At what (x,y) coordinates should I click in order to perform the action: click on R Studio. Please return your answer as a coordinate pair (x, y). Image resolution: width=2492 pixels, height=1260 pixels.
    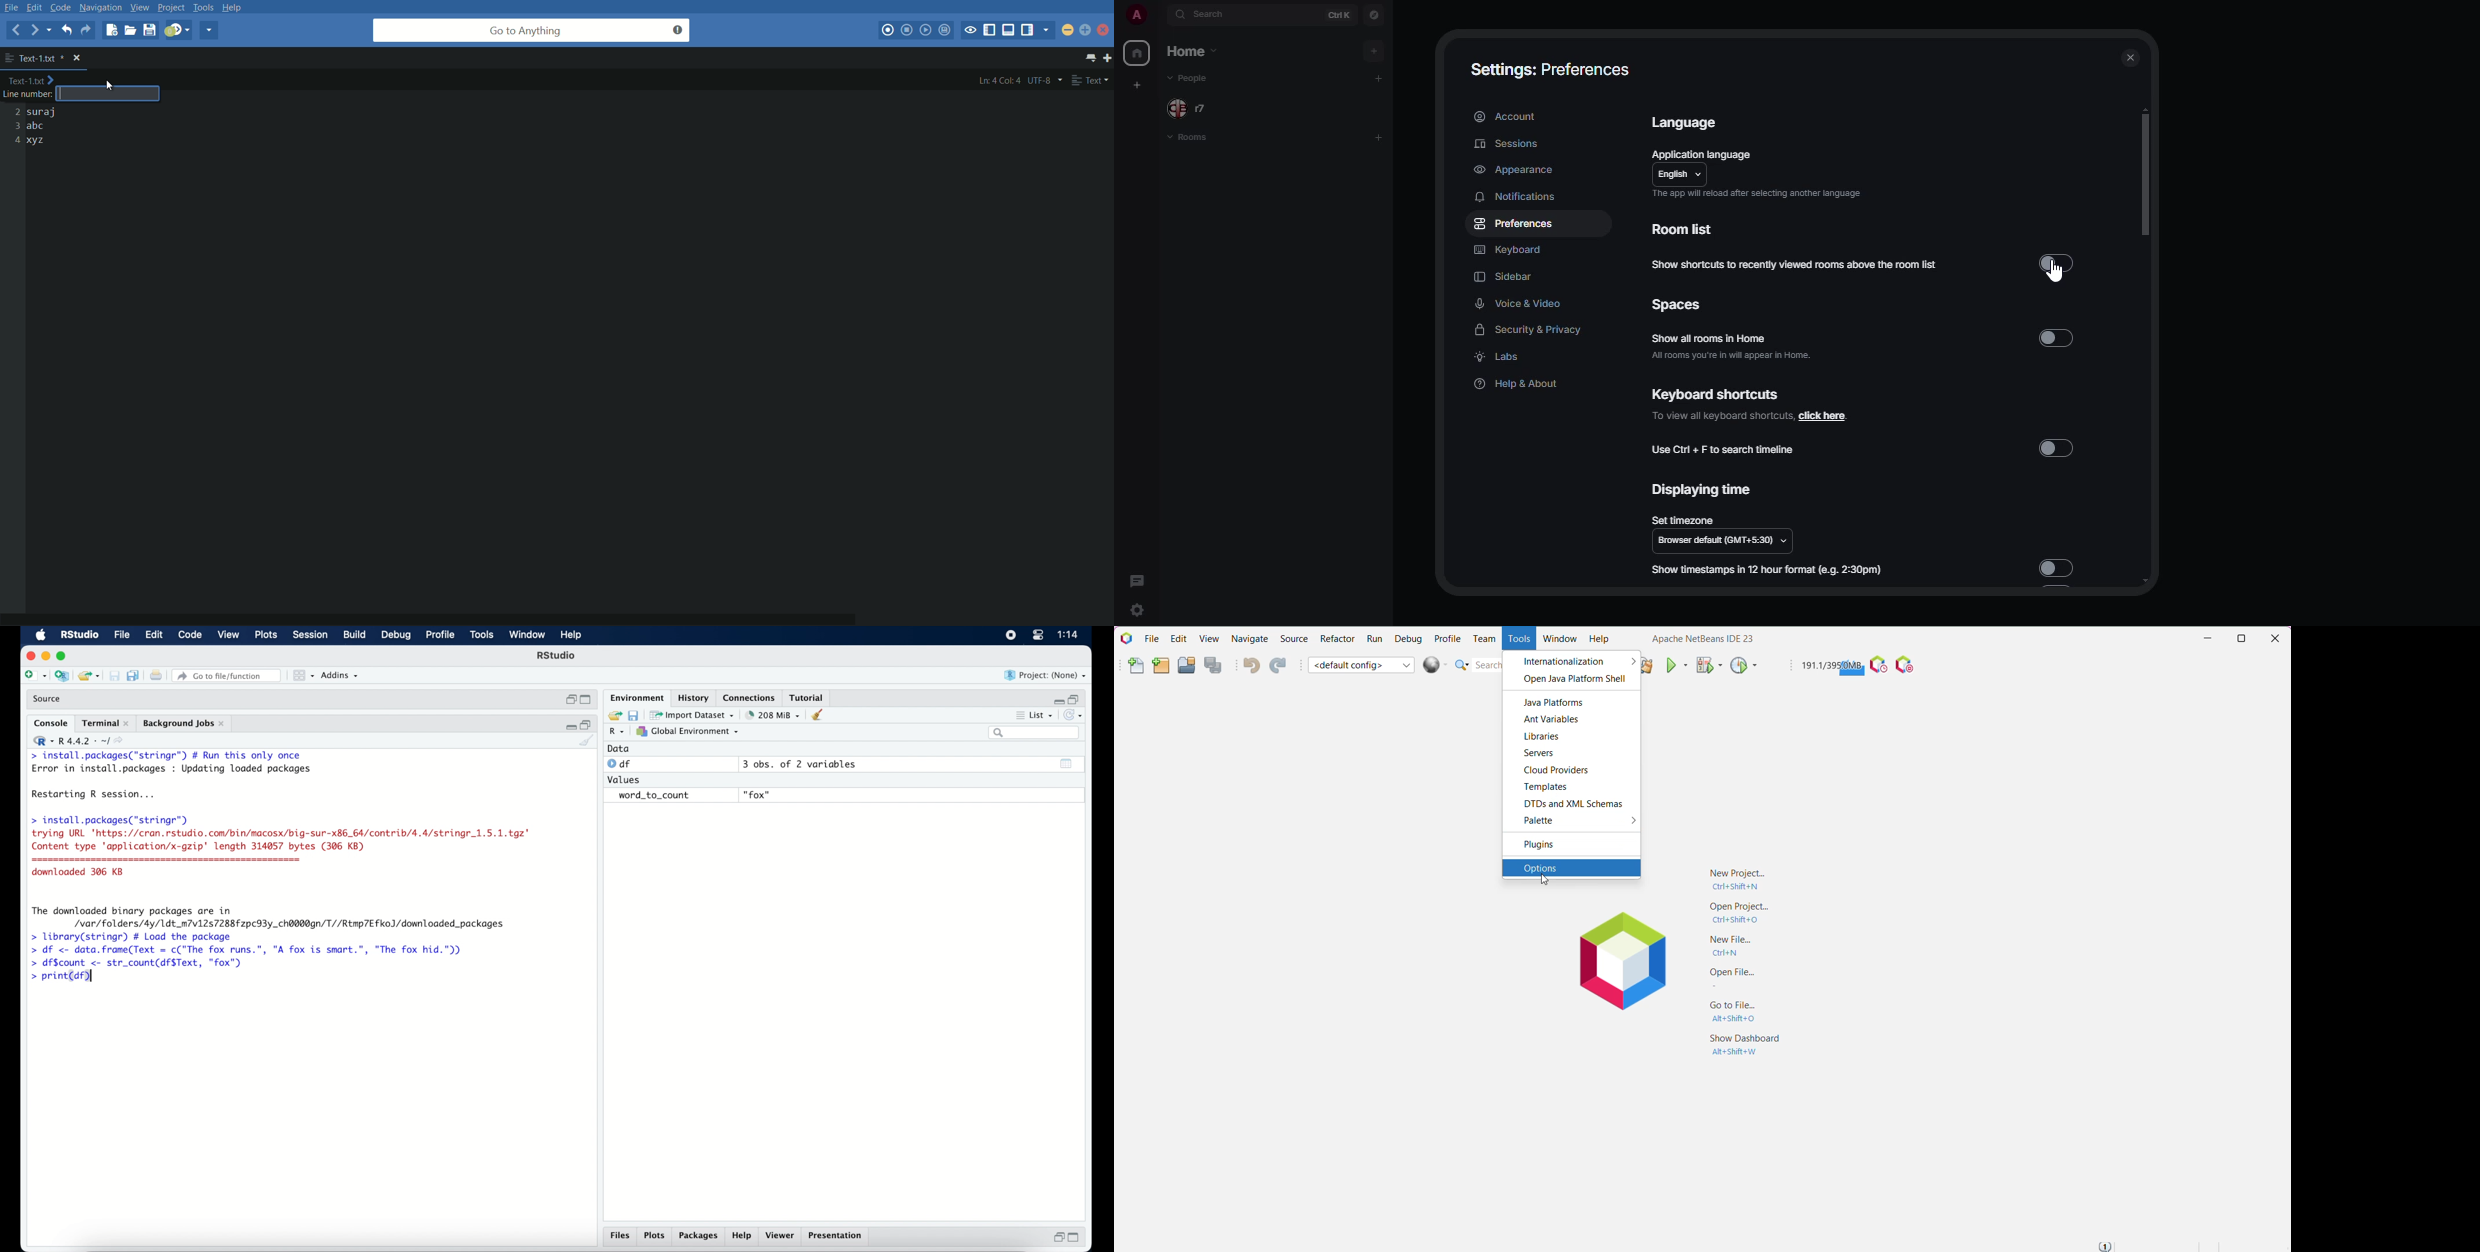
    Looking at the image, I should click on (79, 635).